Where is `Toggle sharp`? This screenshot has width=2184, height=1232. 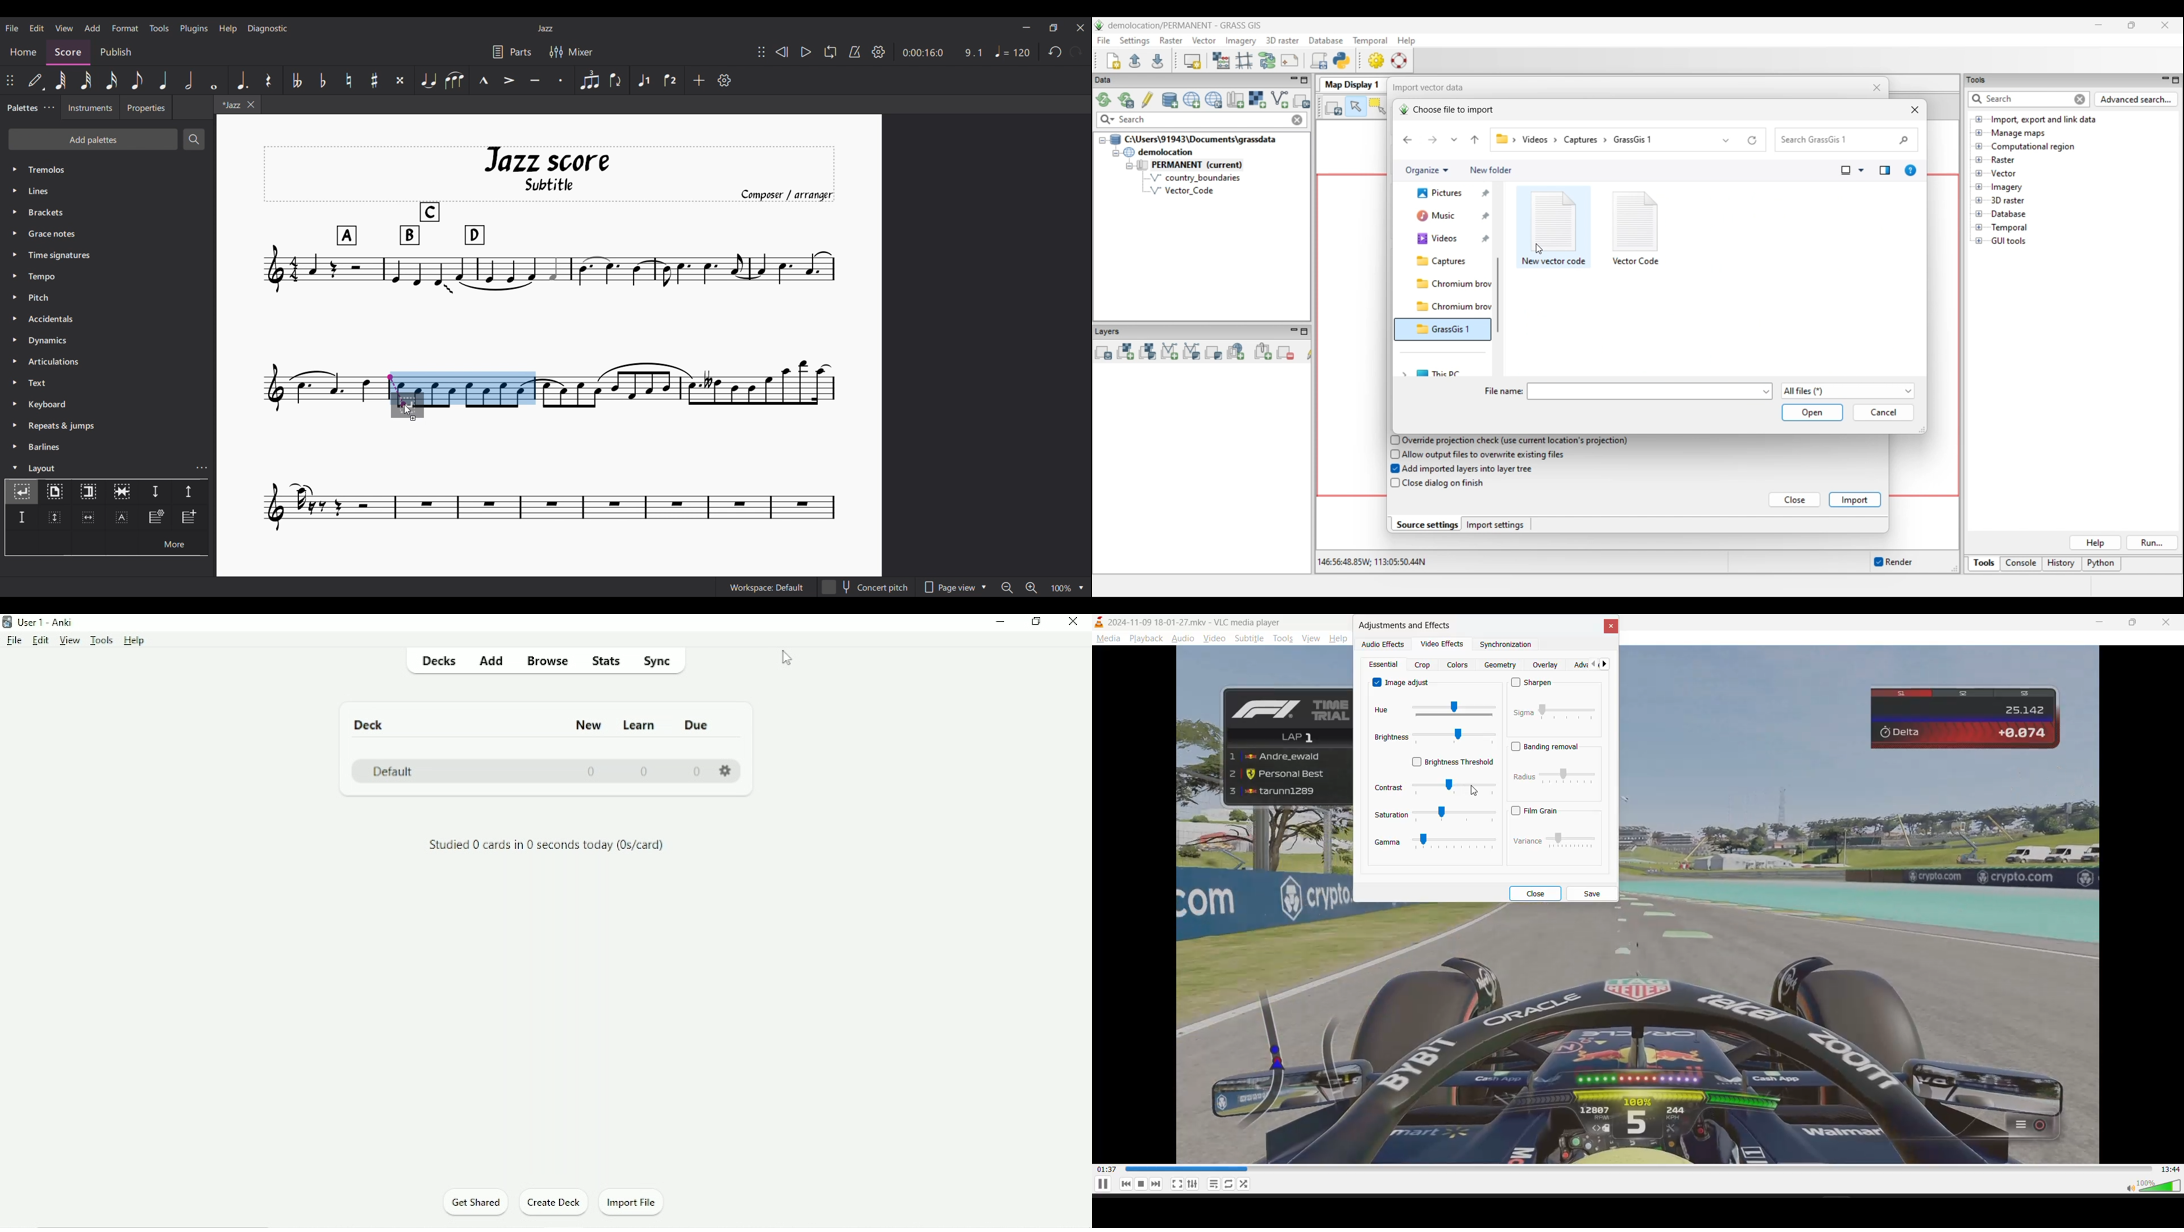 Toggle sharp is located at coordinates (375, 80).